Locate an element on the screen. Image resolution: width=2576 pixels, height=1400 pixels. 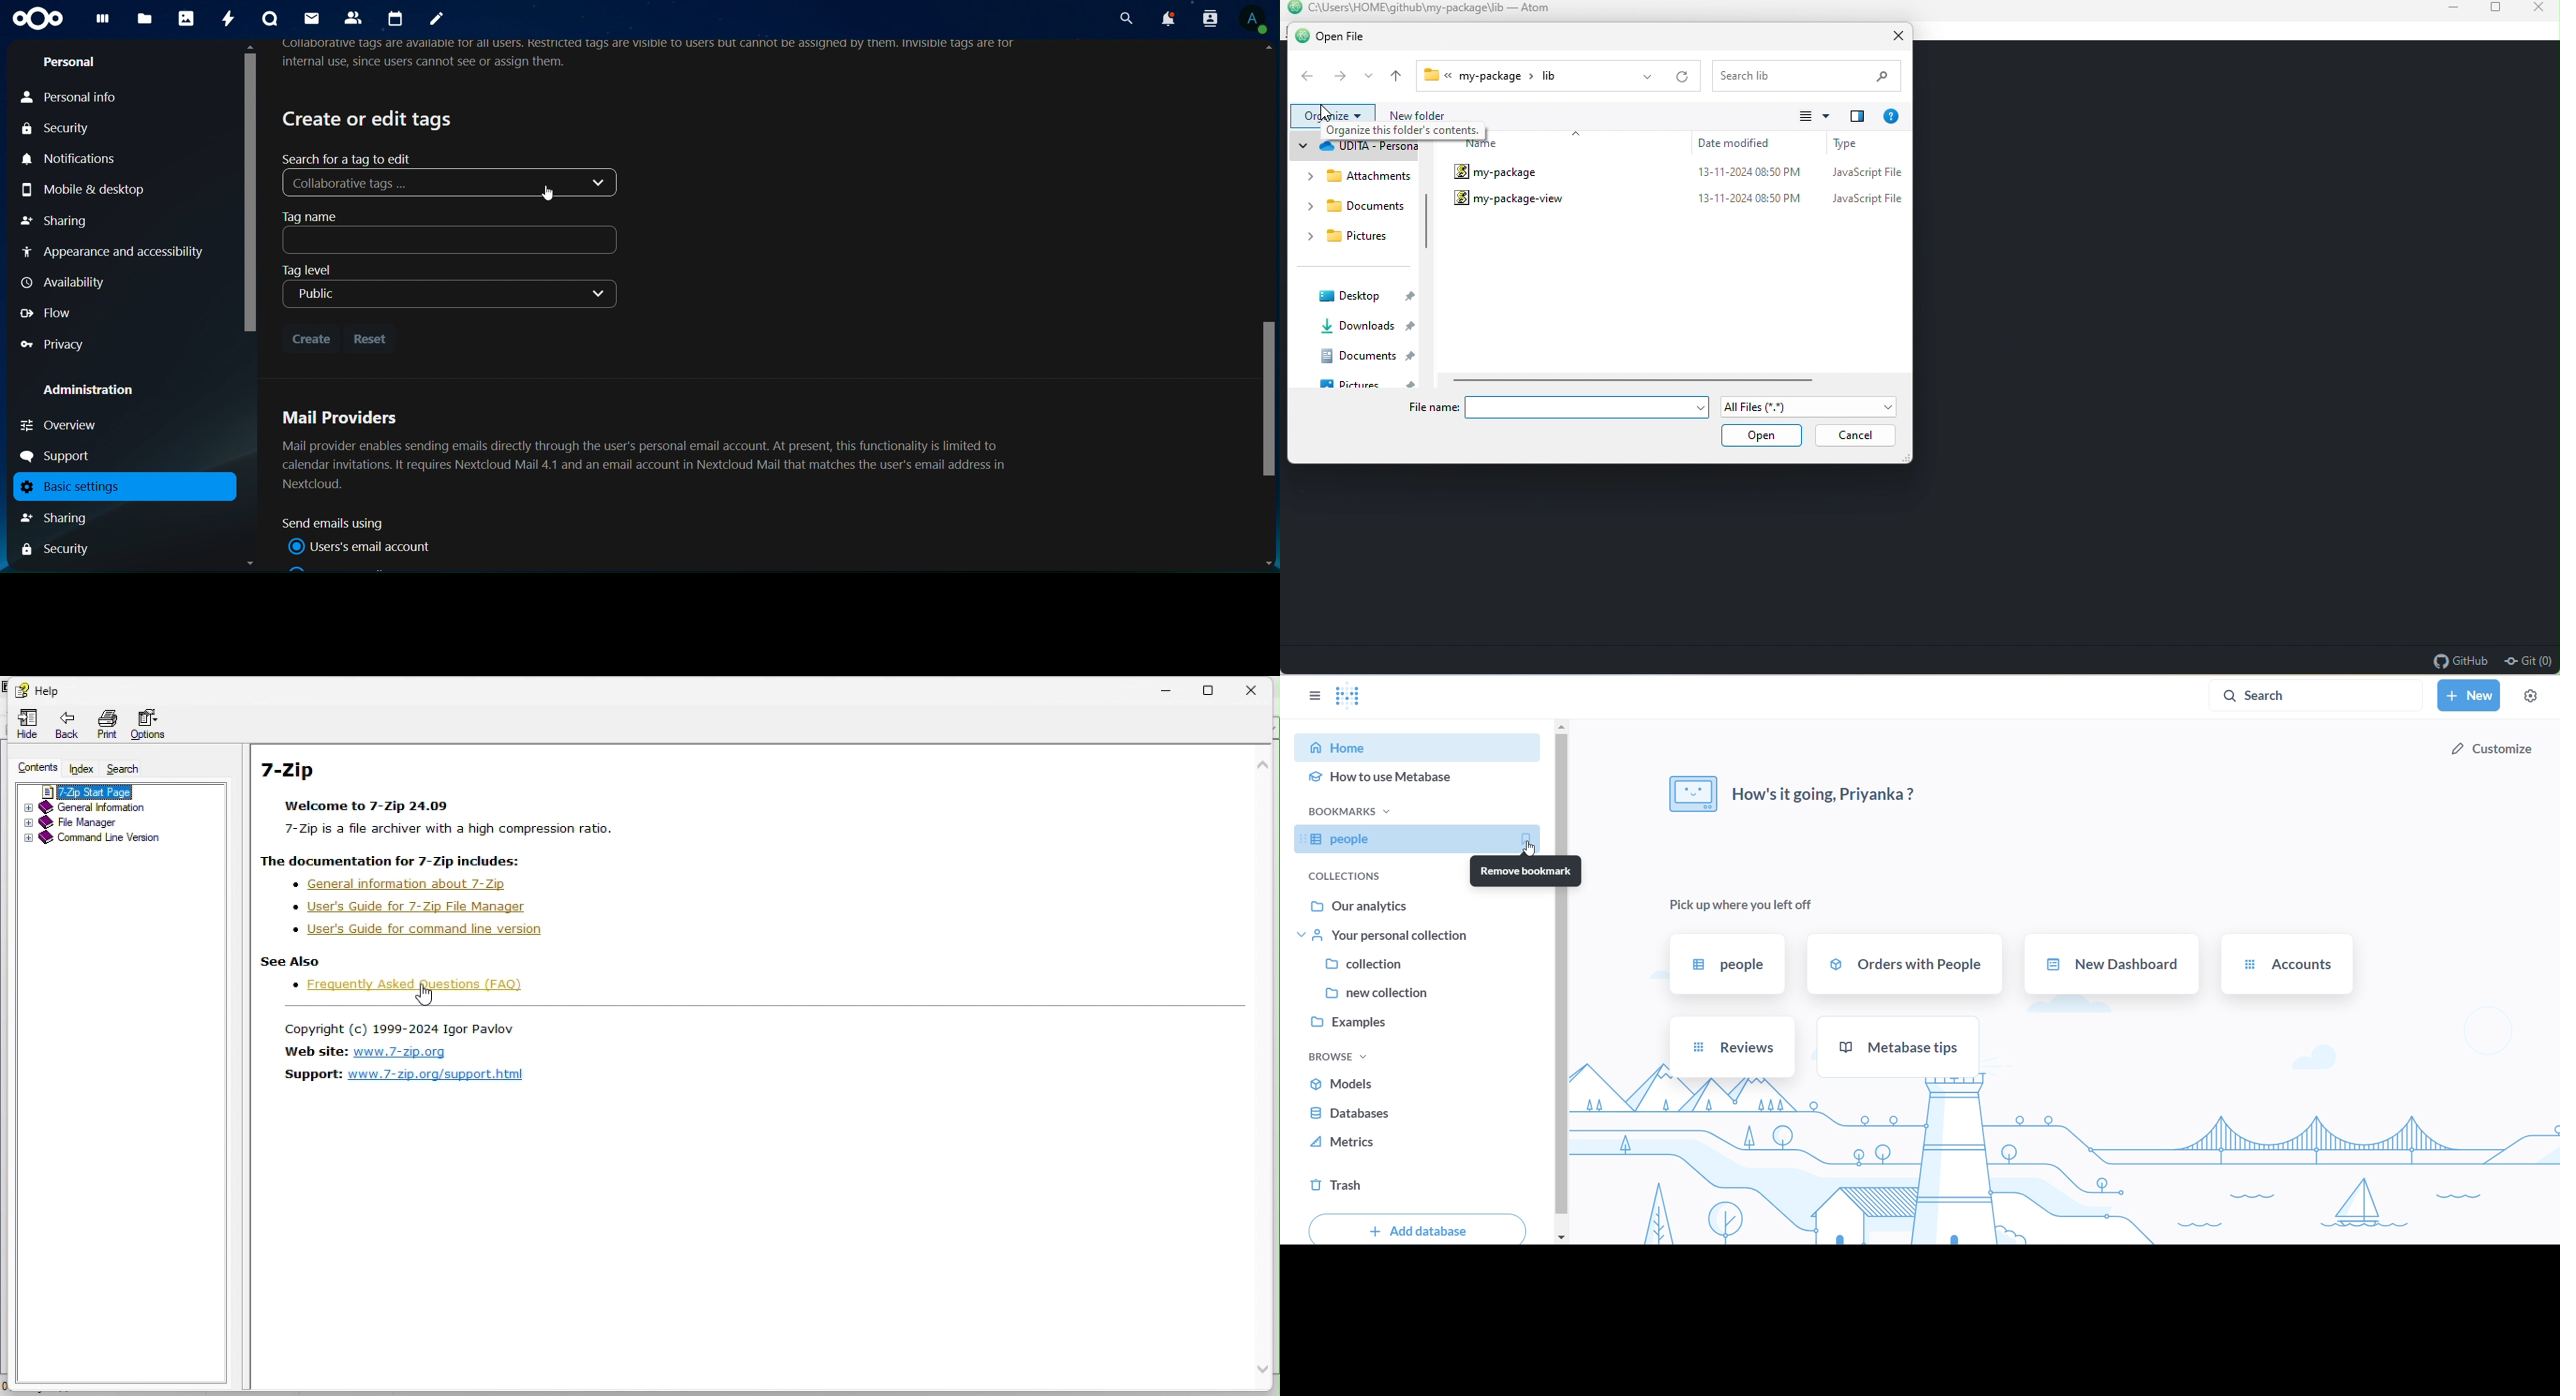
notes is located at coordinates (437, 20).